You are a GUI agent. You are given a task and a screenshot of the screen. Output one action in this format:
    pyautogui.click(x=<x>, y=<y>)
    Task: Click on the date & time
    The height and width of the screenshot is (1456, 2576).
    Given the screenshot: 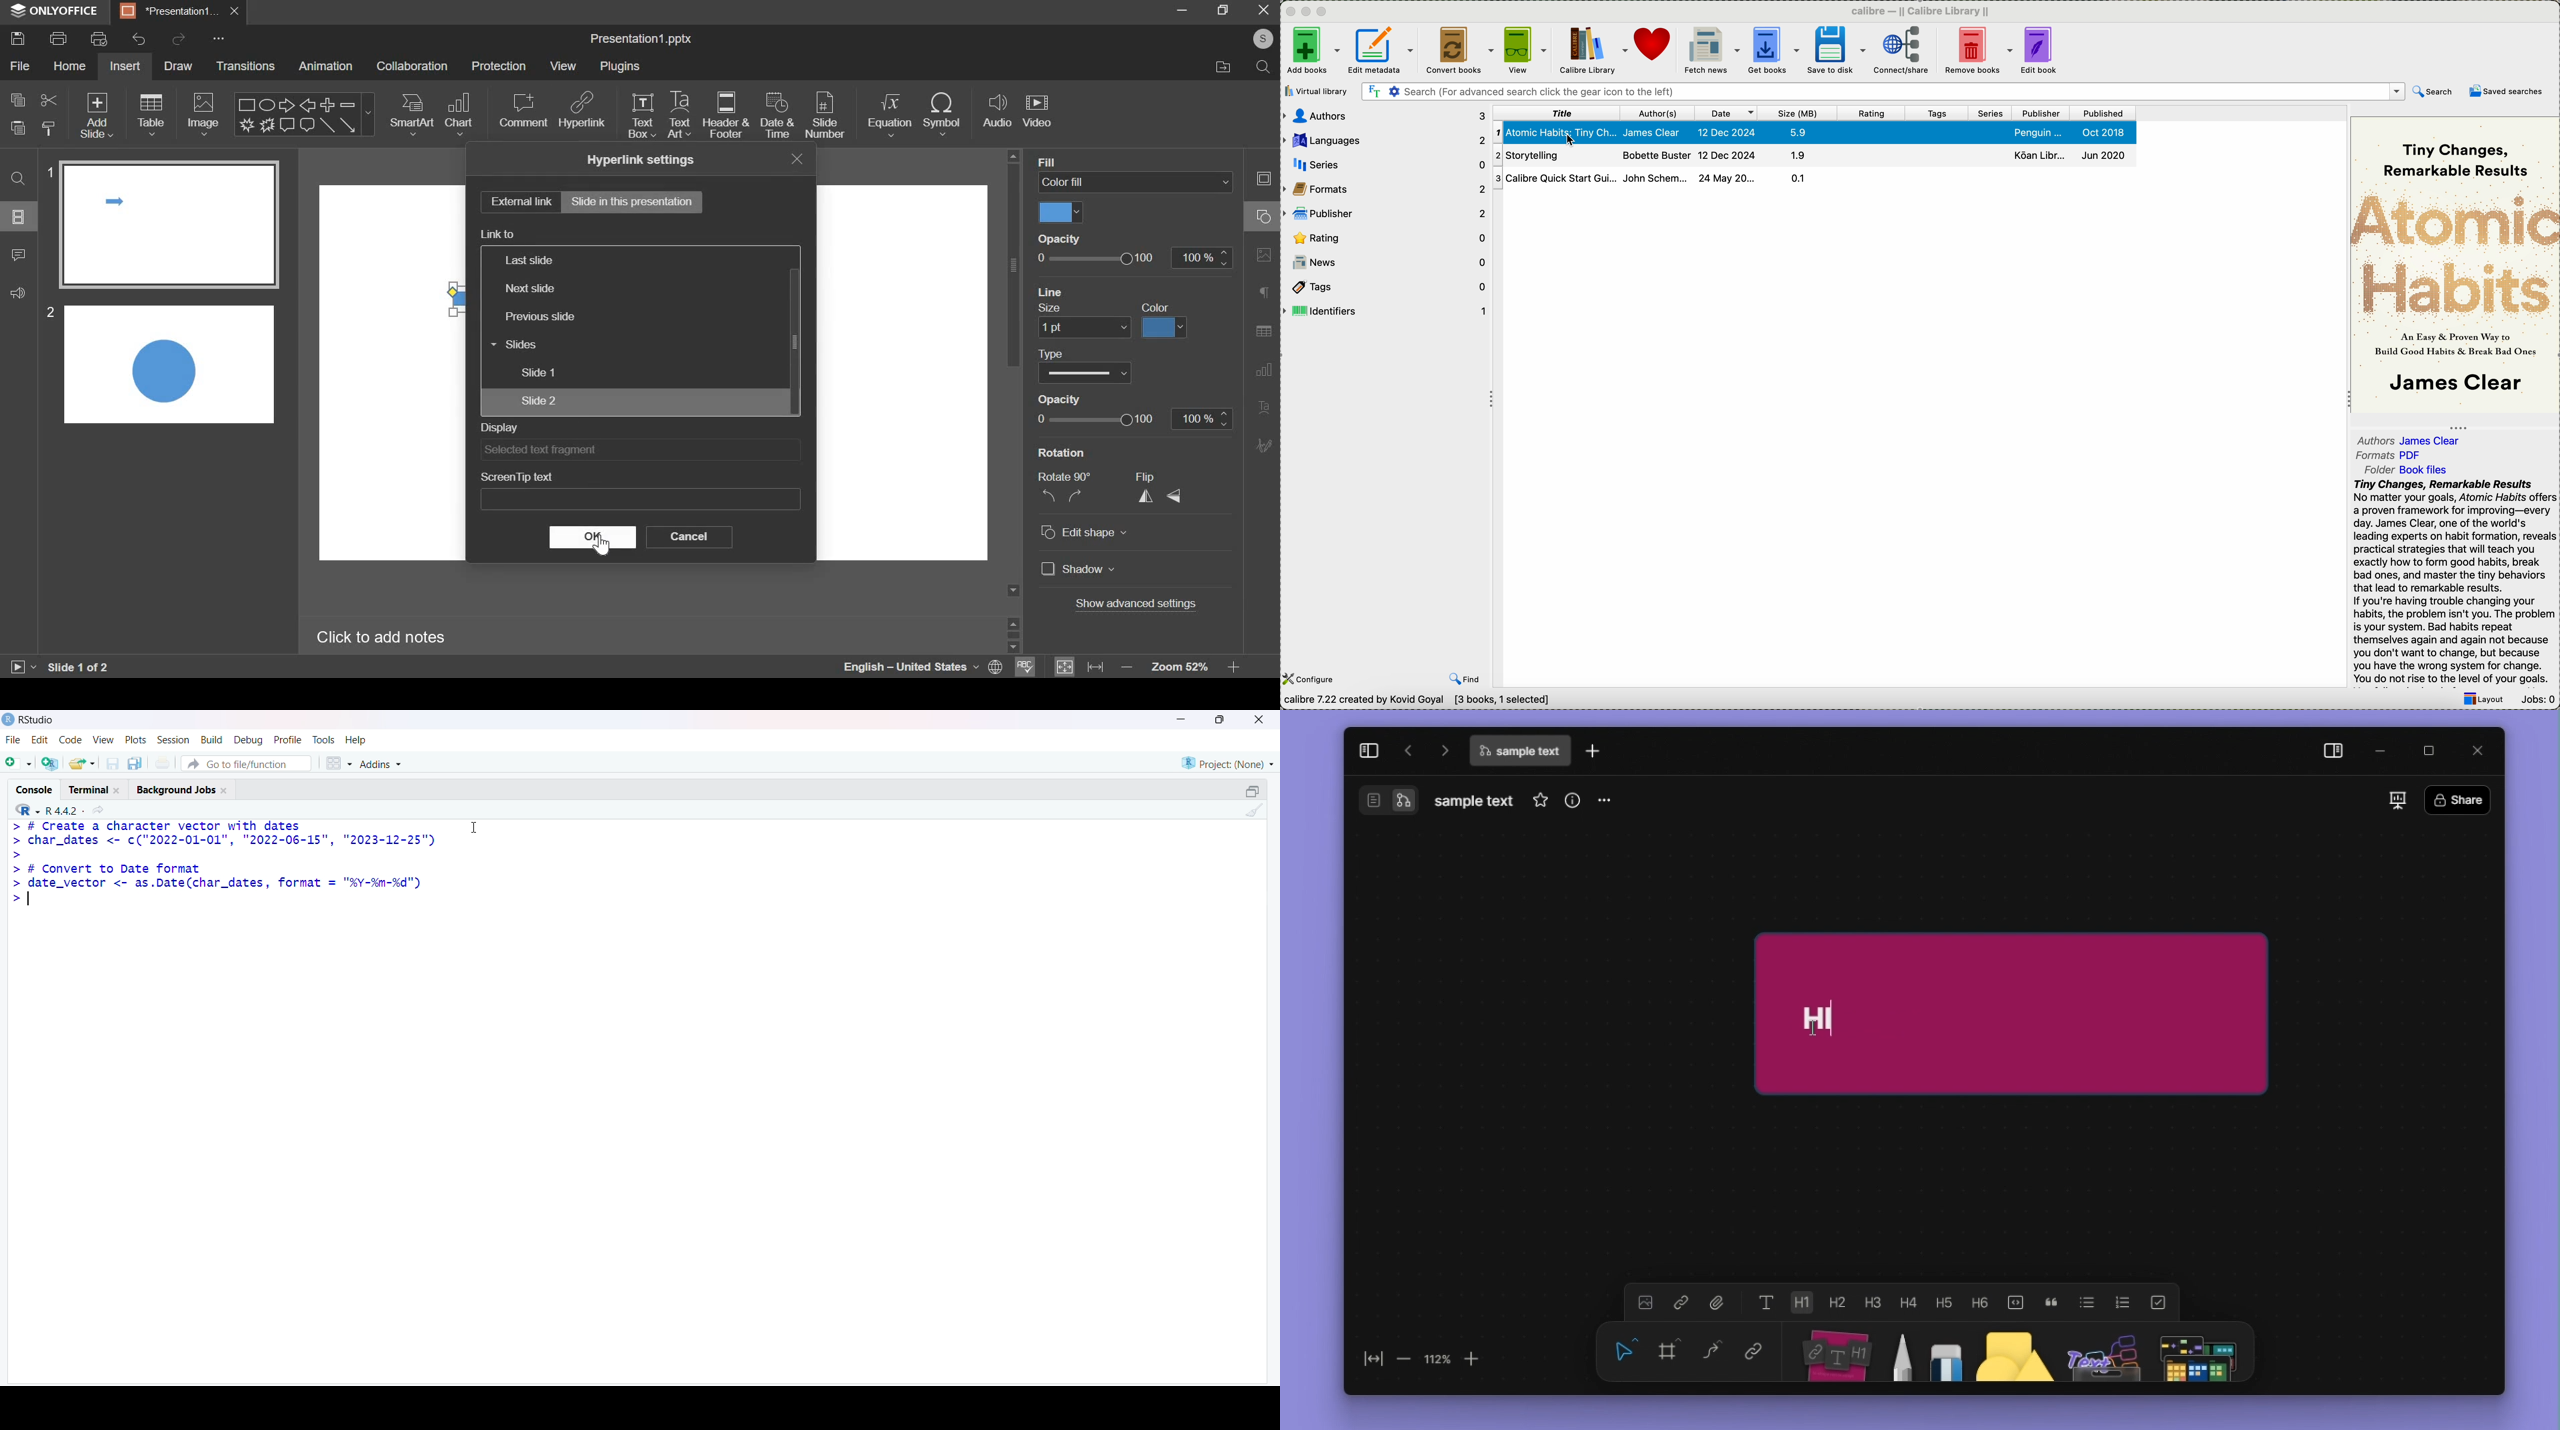 What is the action you would take?
    pyautogui.click(x=779, y=117)
    